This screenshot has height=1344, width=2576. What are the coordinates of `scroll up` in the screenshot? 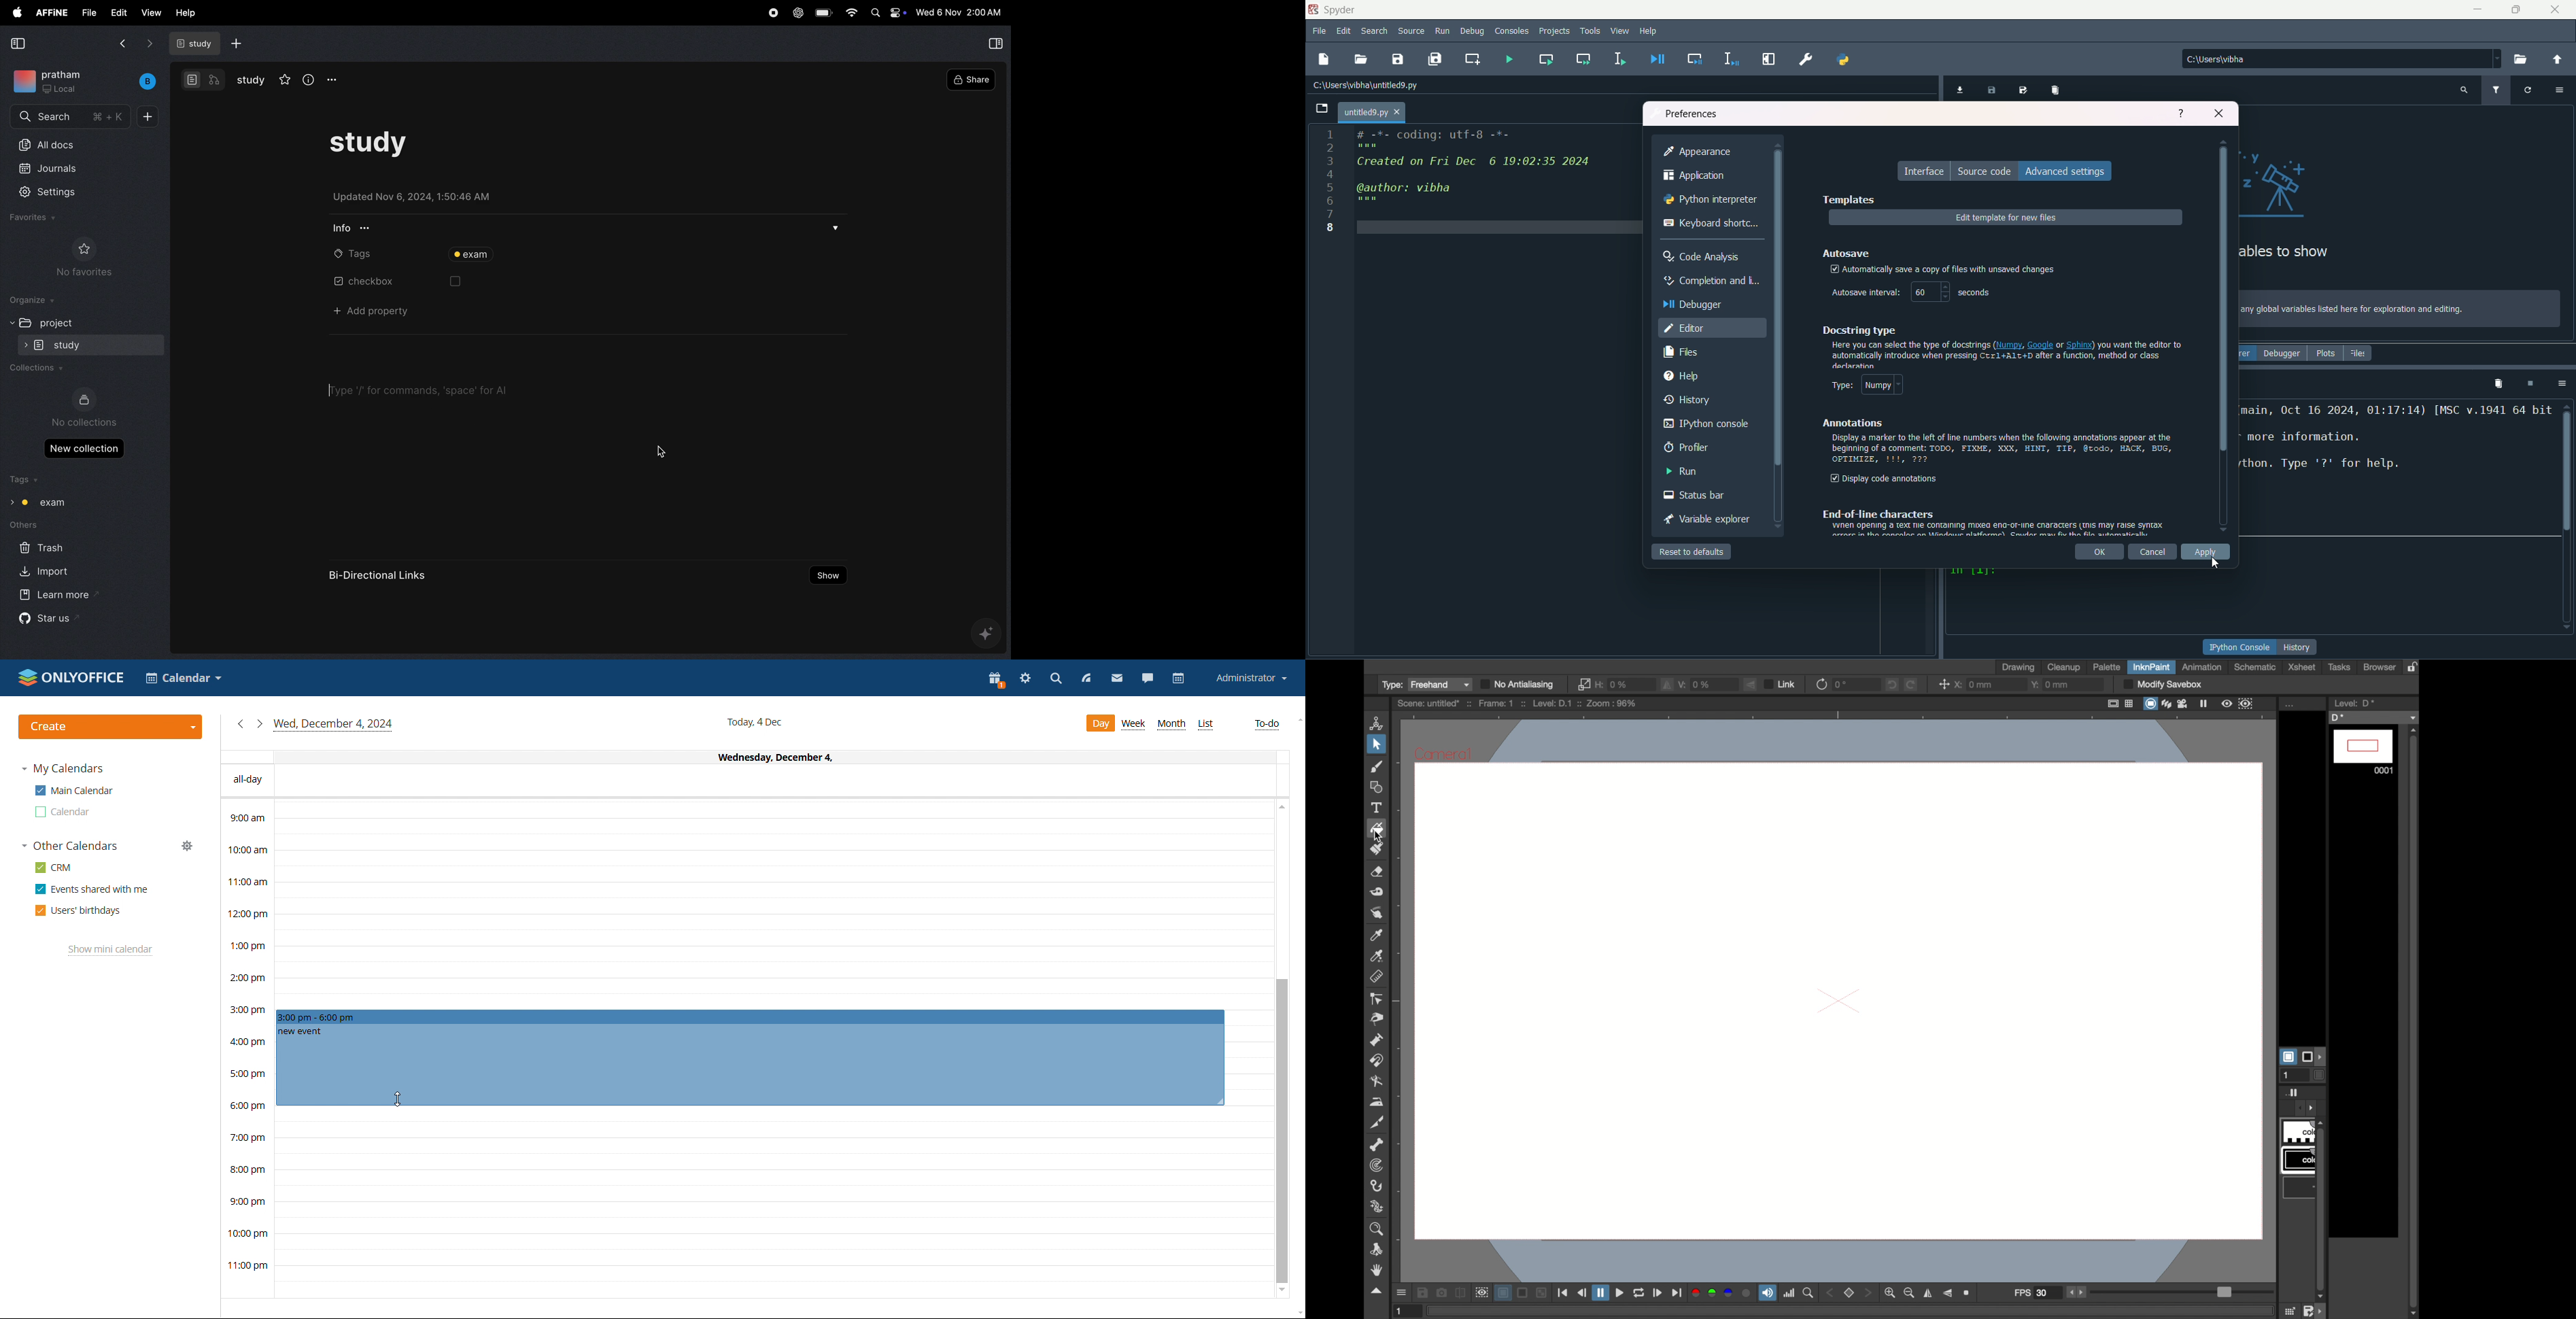 It's located at (1280, 809).